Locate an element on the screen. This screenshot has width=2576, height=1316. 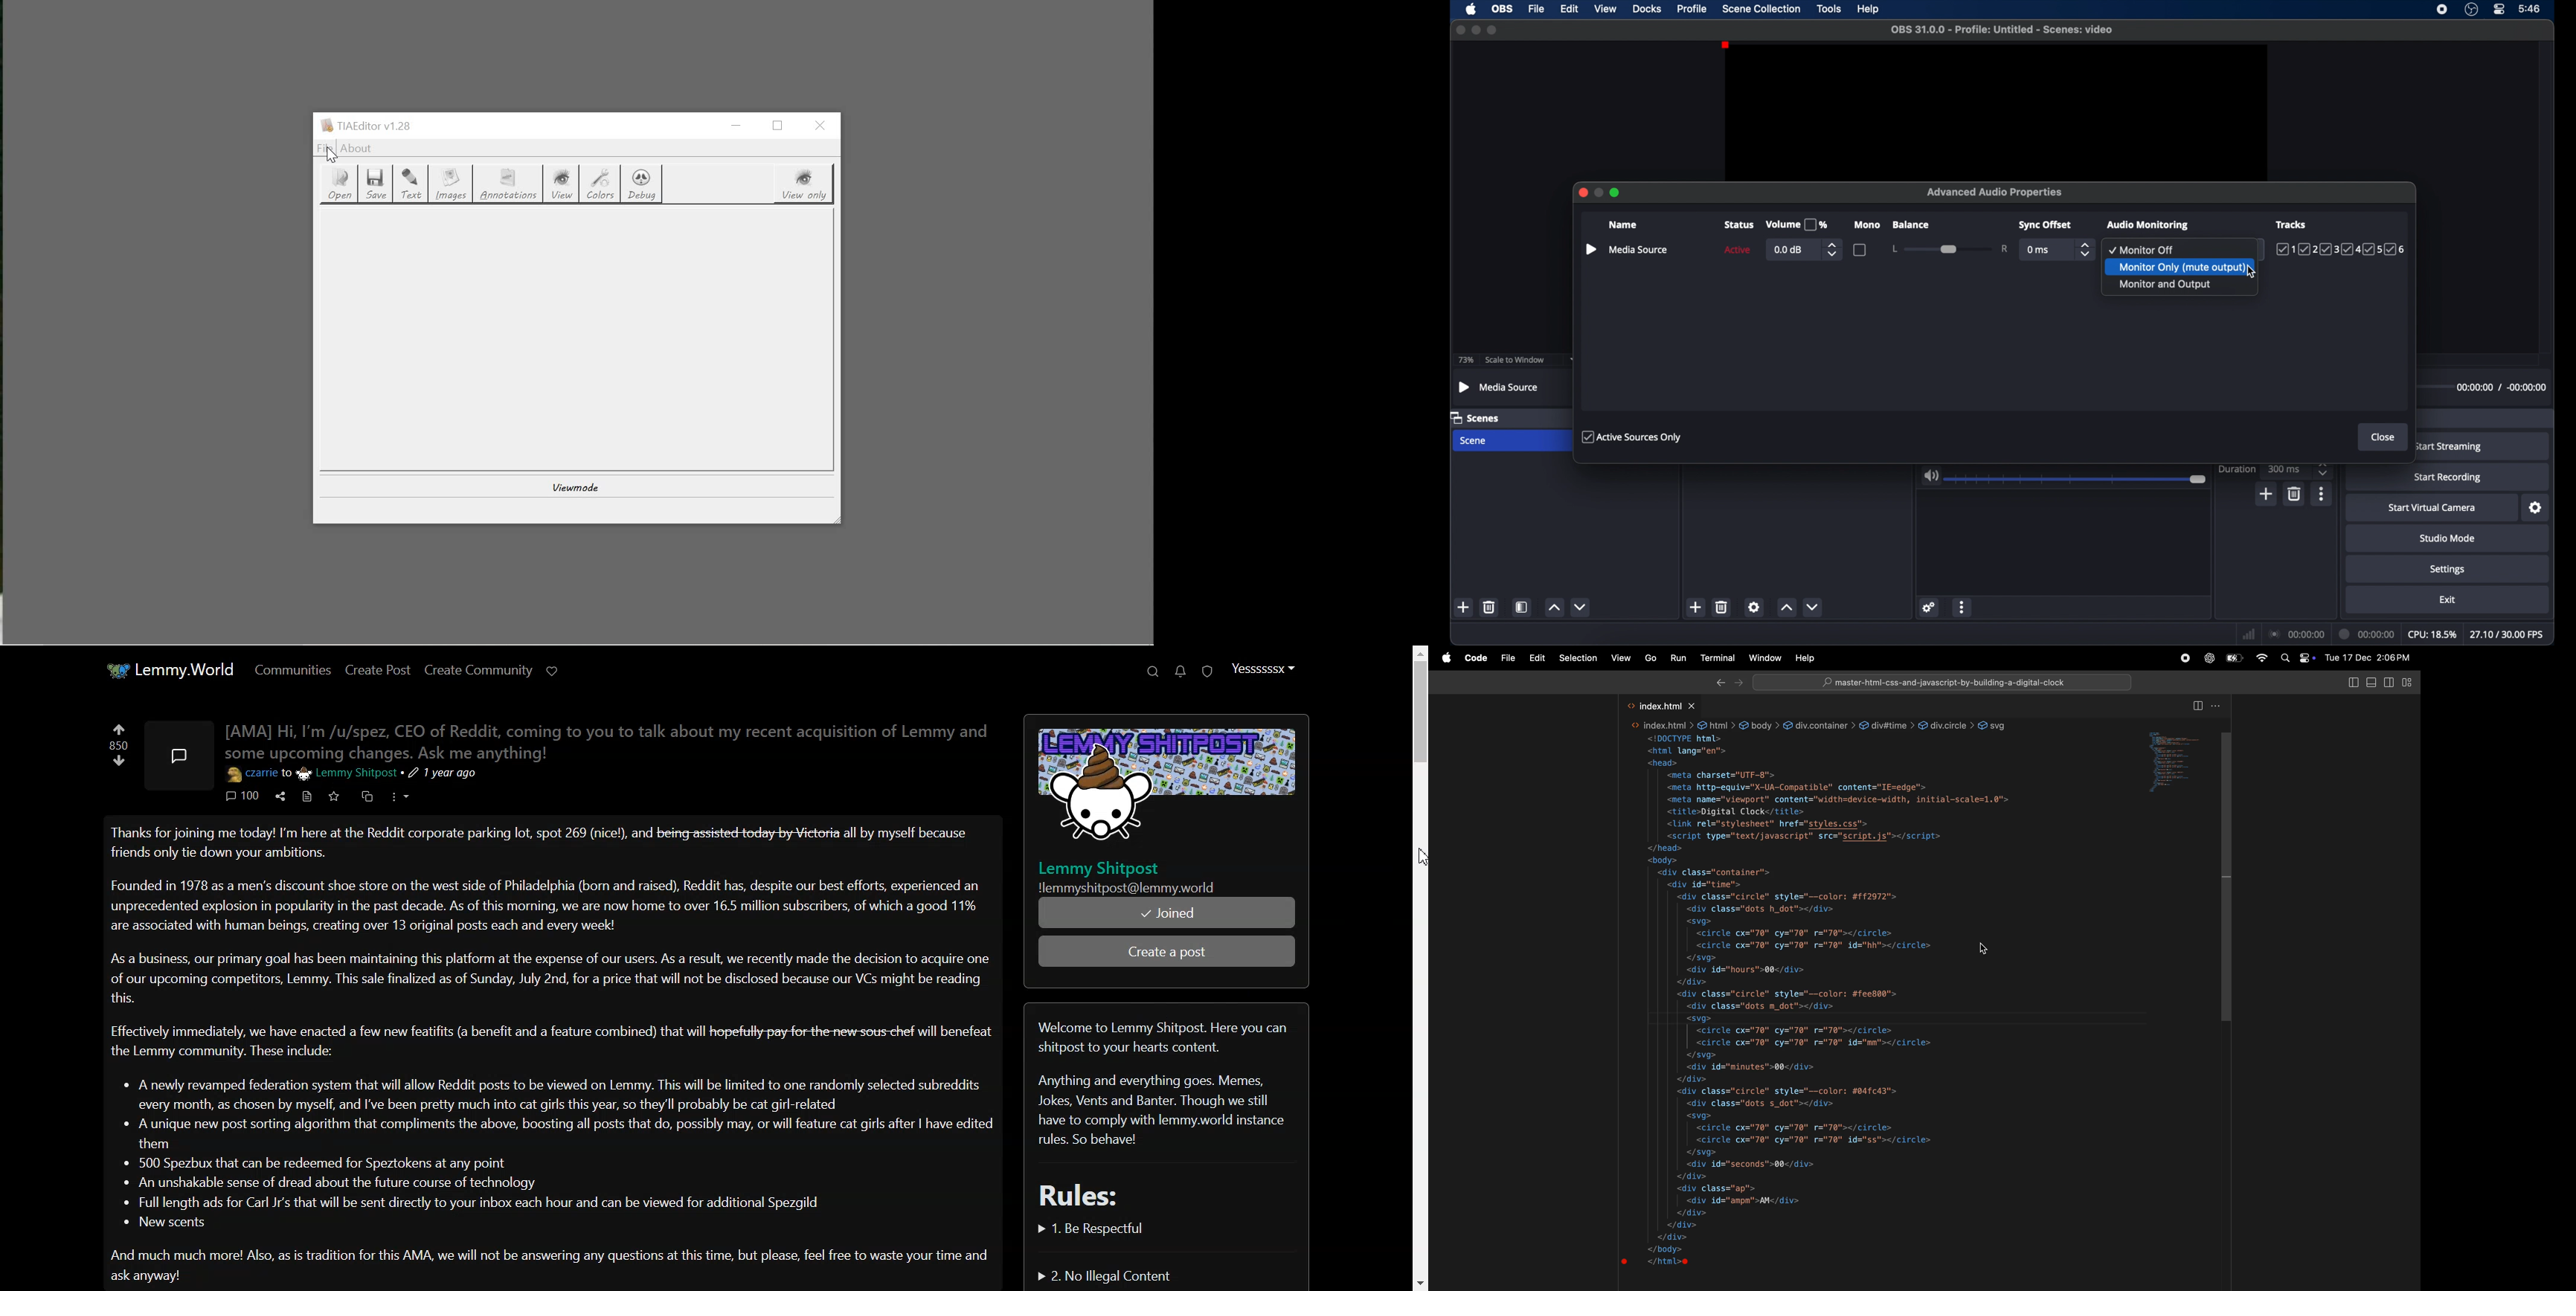
View Source is located at coordinates (308, 796).